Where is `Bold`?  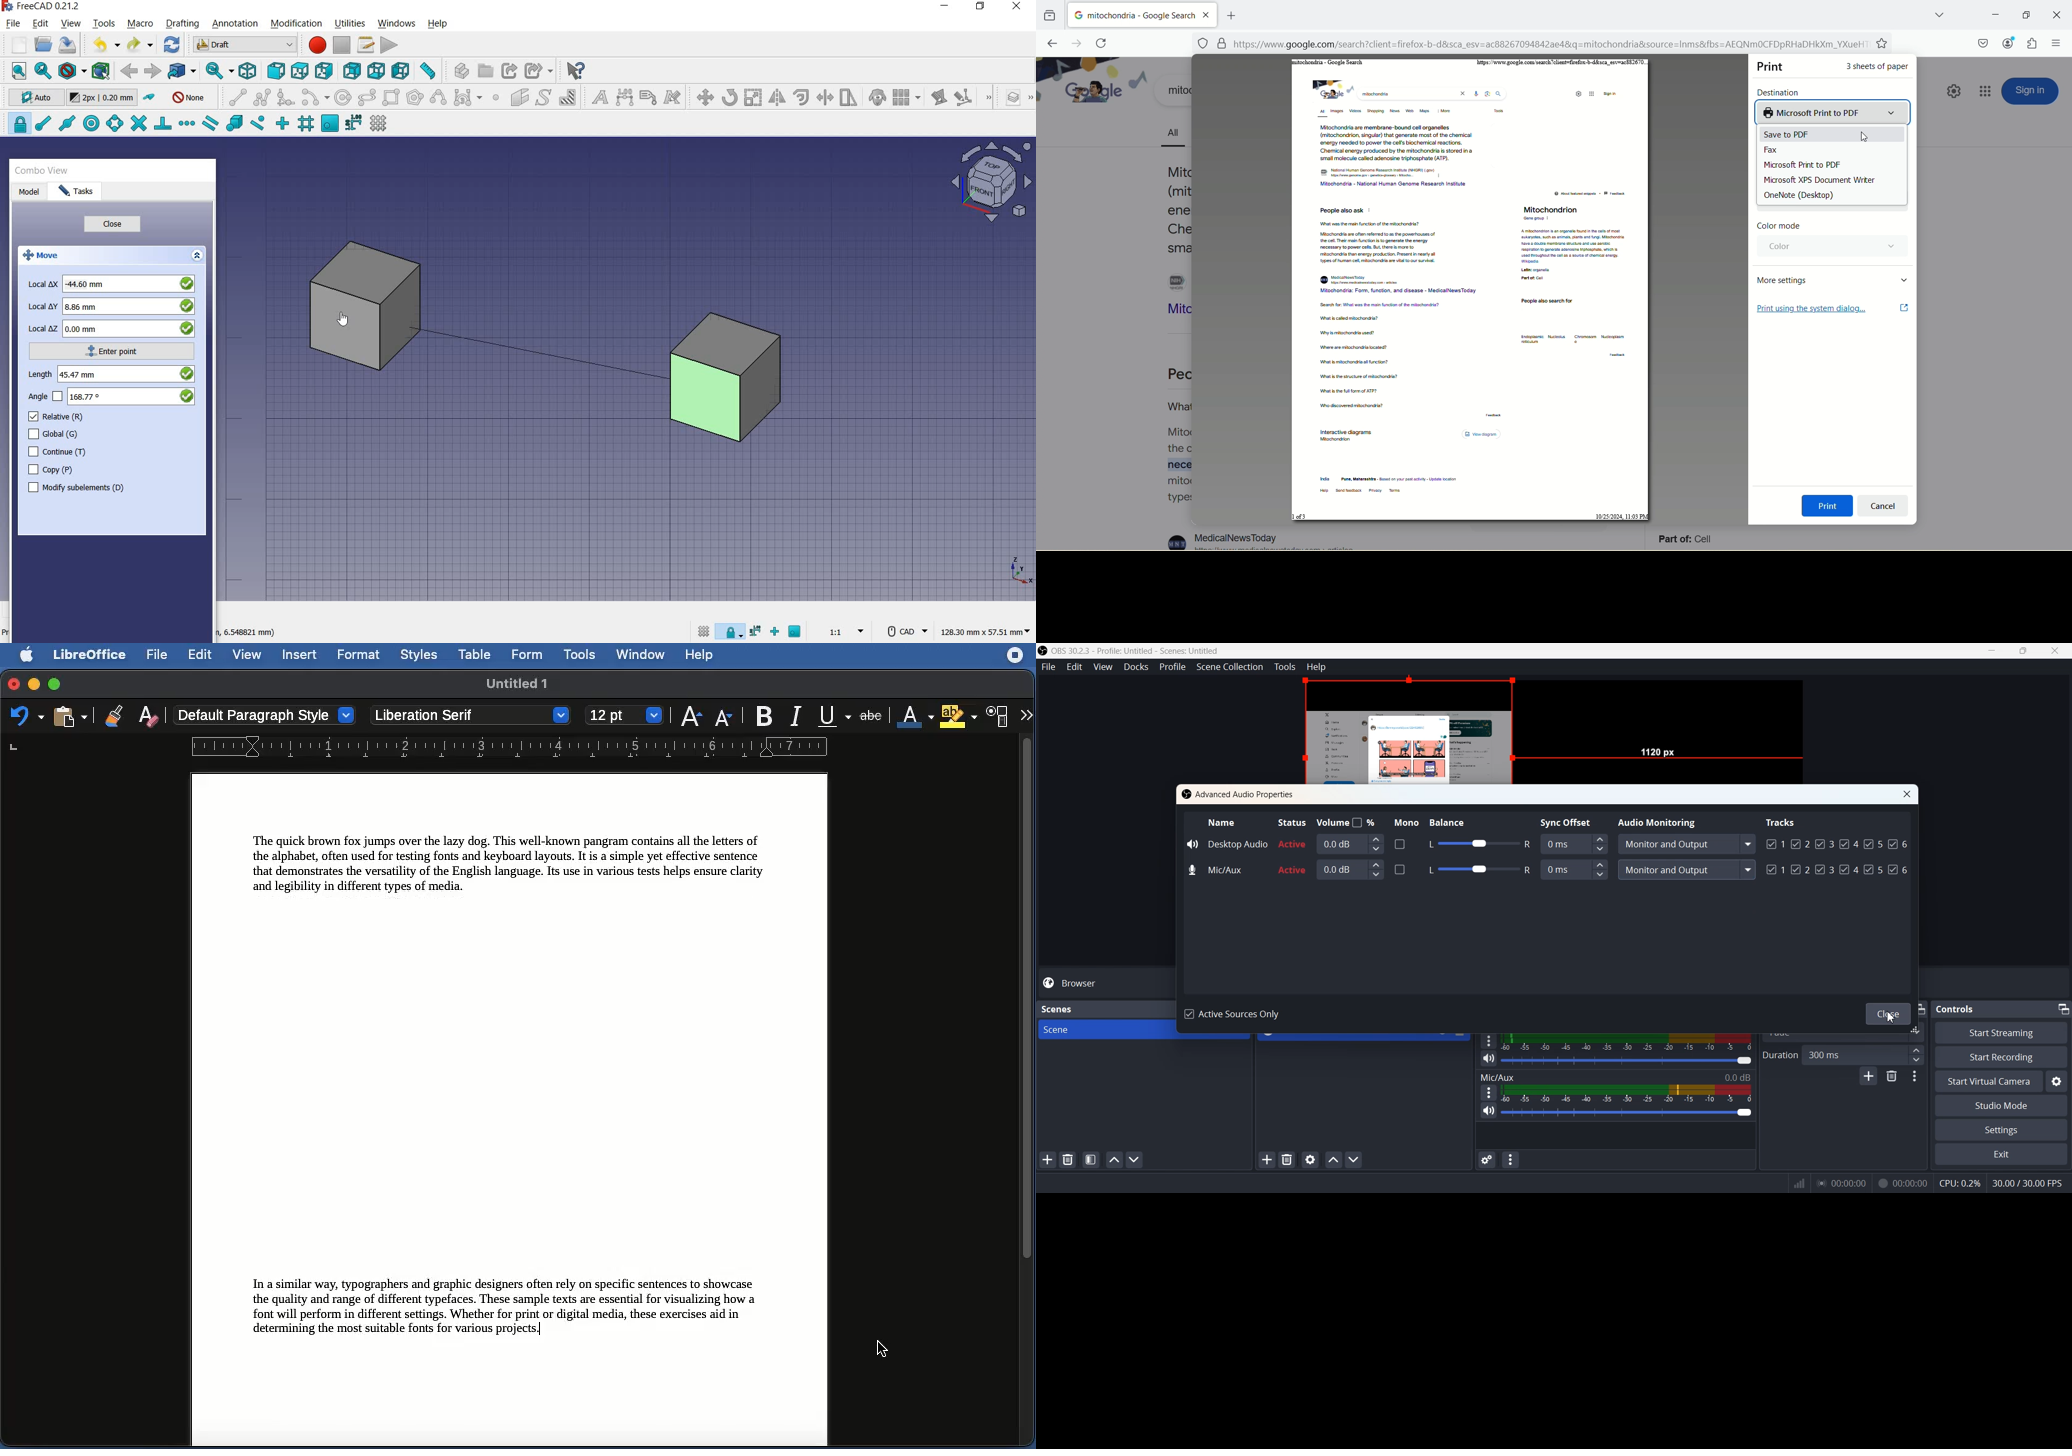
Bold is located at coordinates (763, 714).